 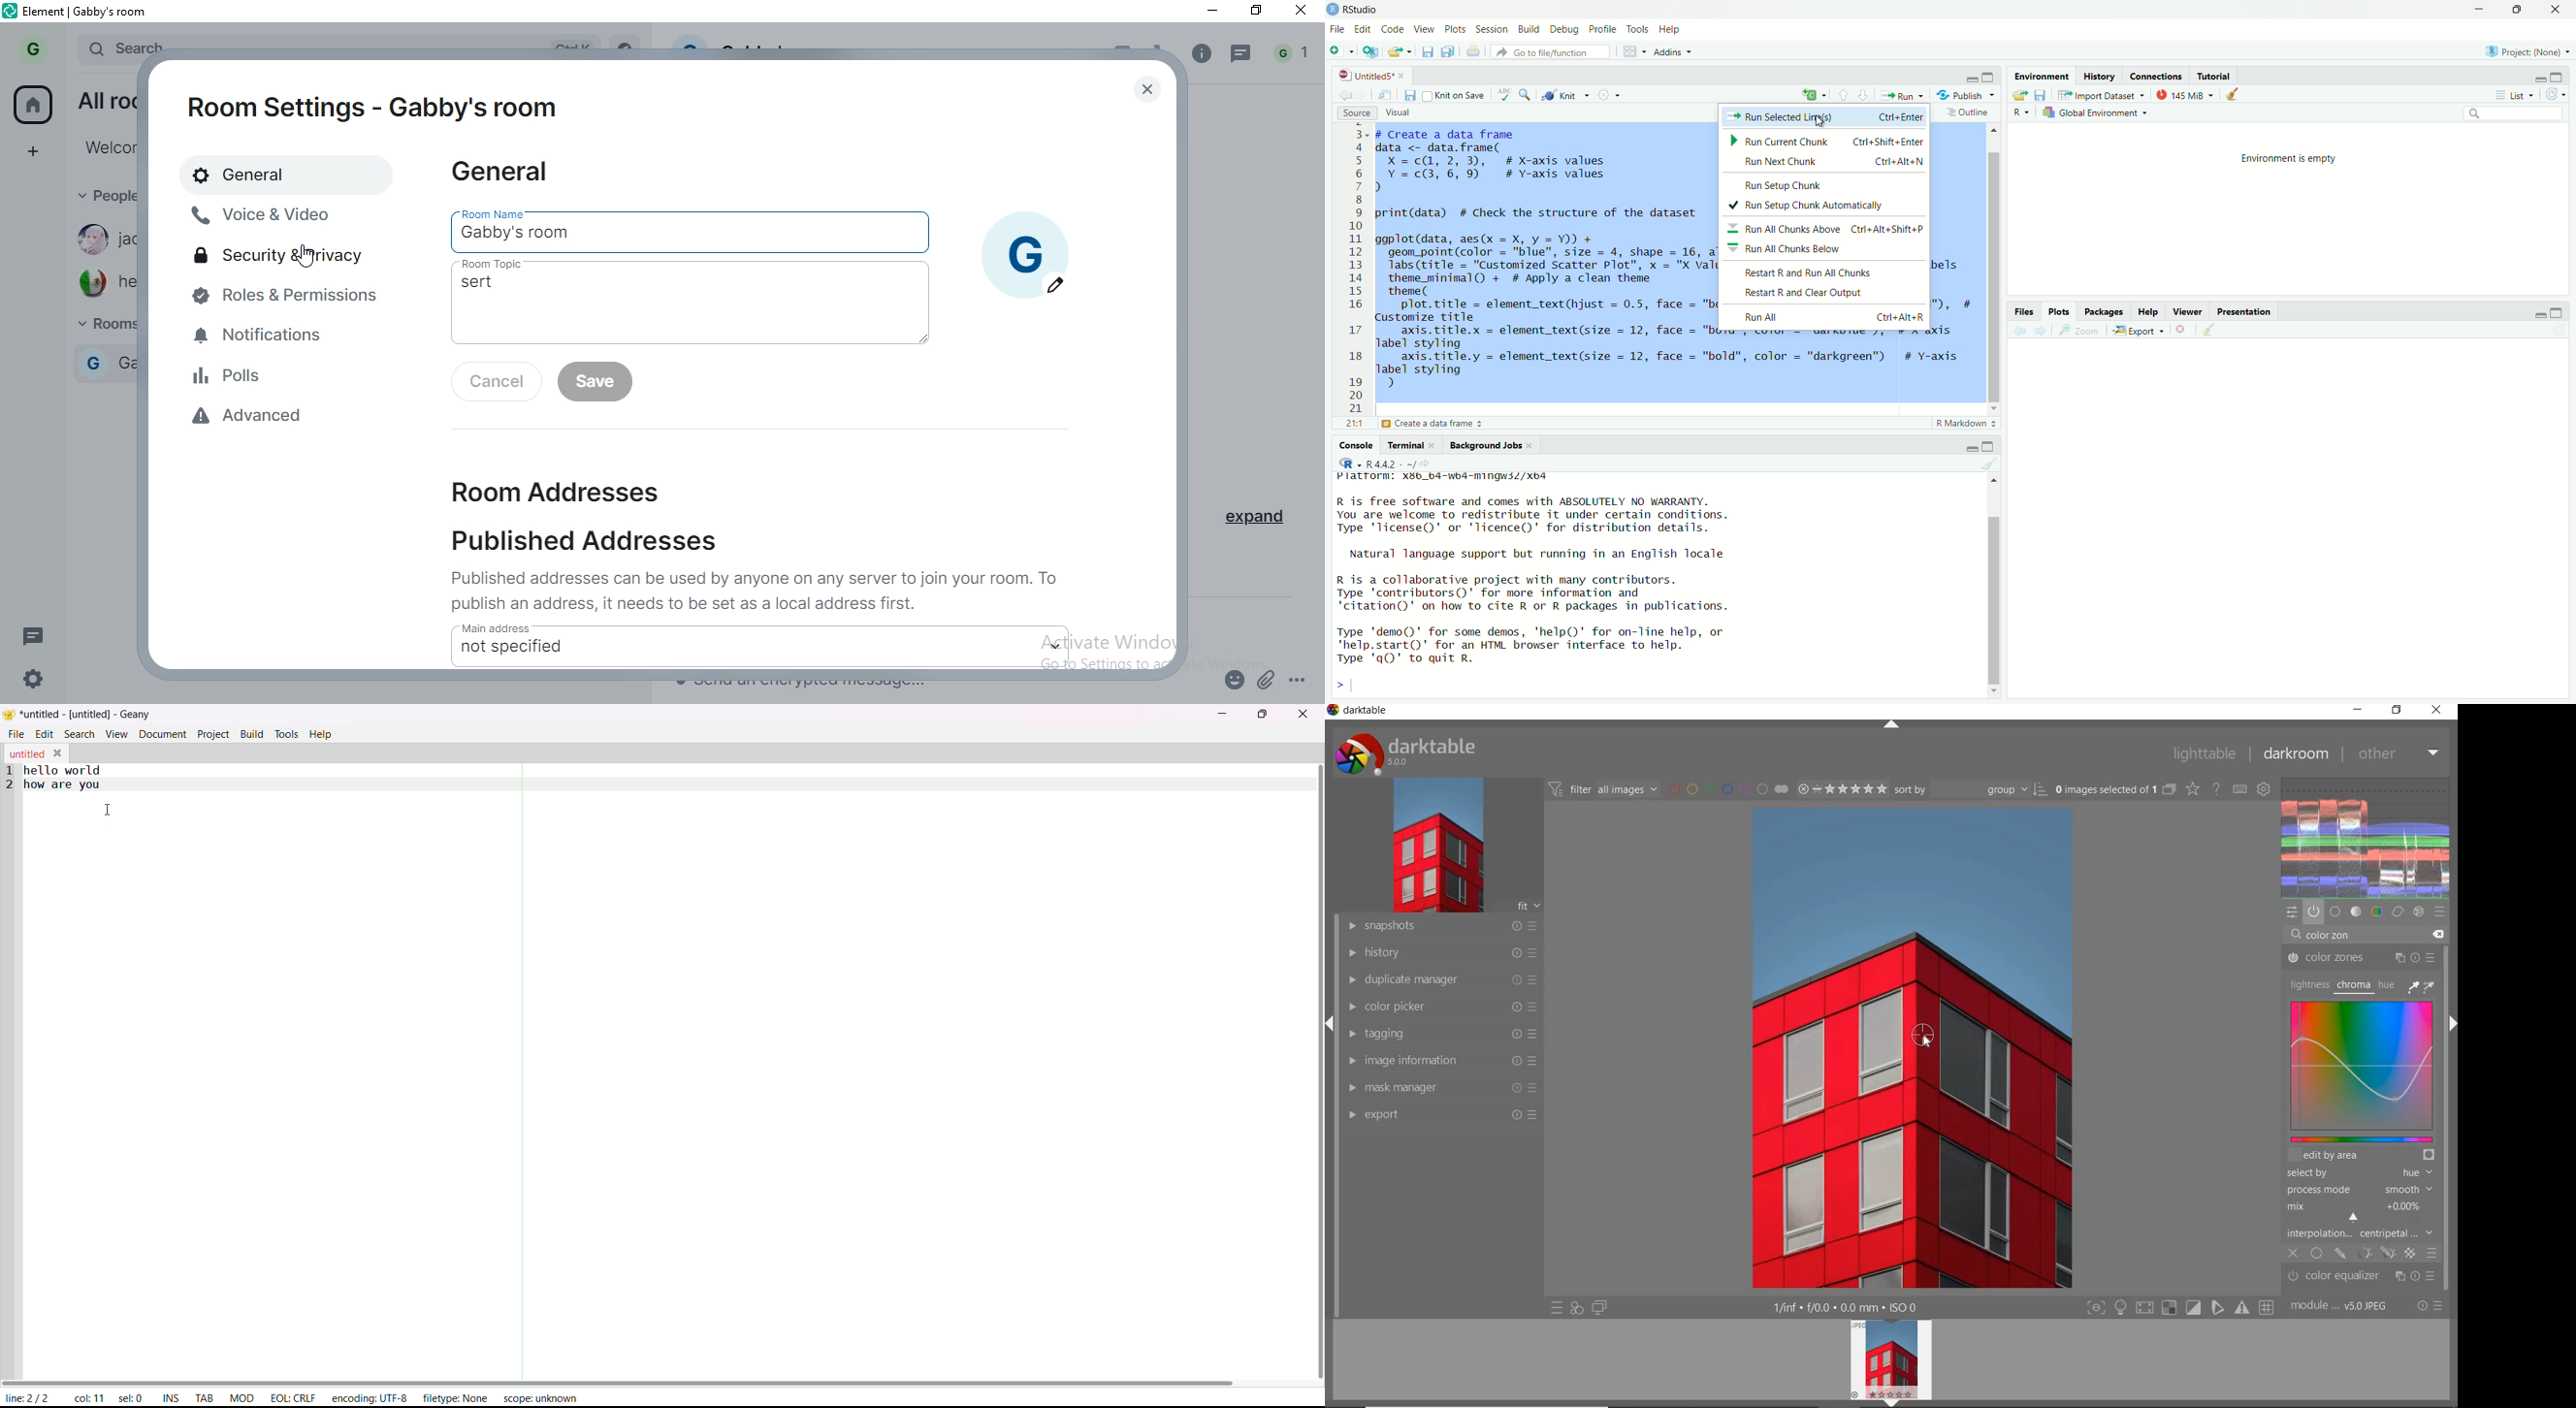 What do you see at coordinates (109, 811) in the screenshot?
I see `cursor` at bounding box center [109, 811].